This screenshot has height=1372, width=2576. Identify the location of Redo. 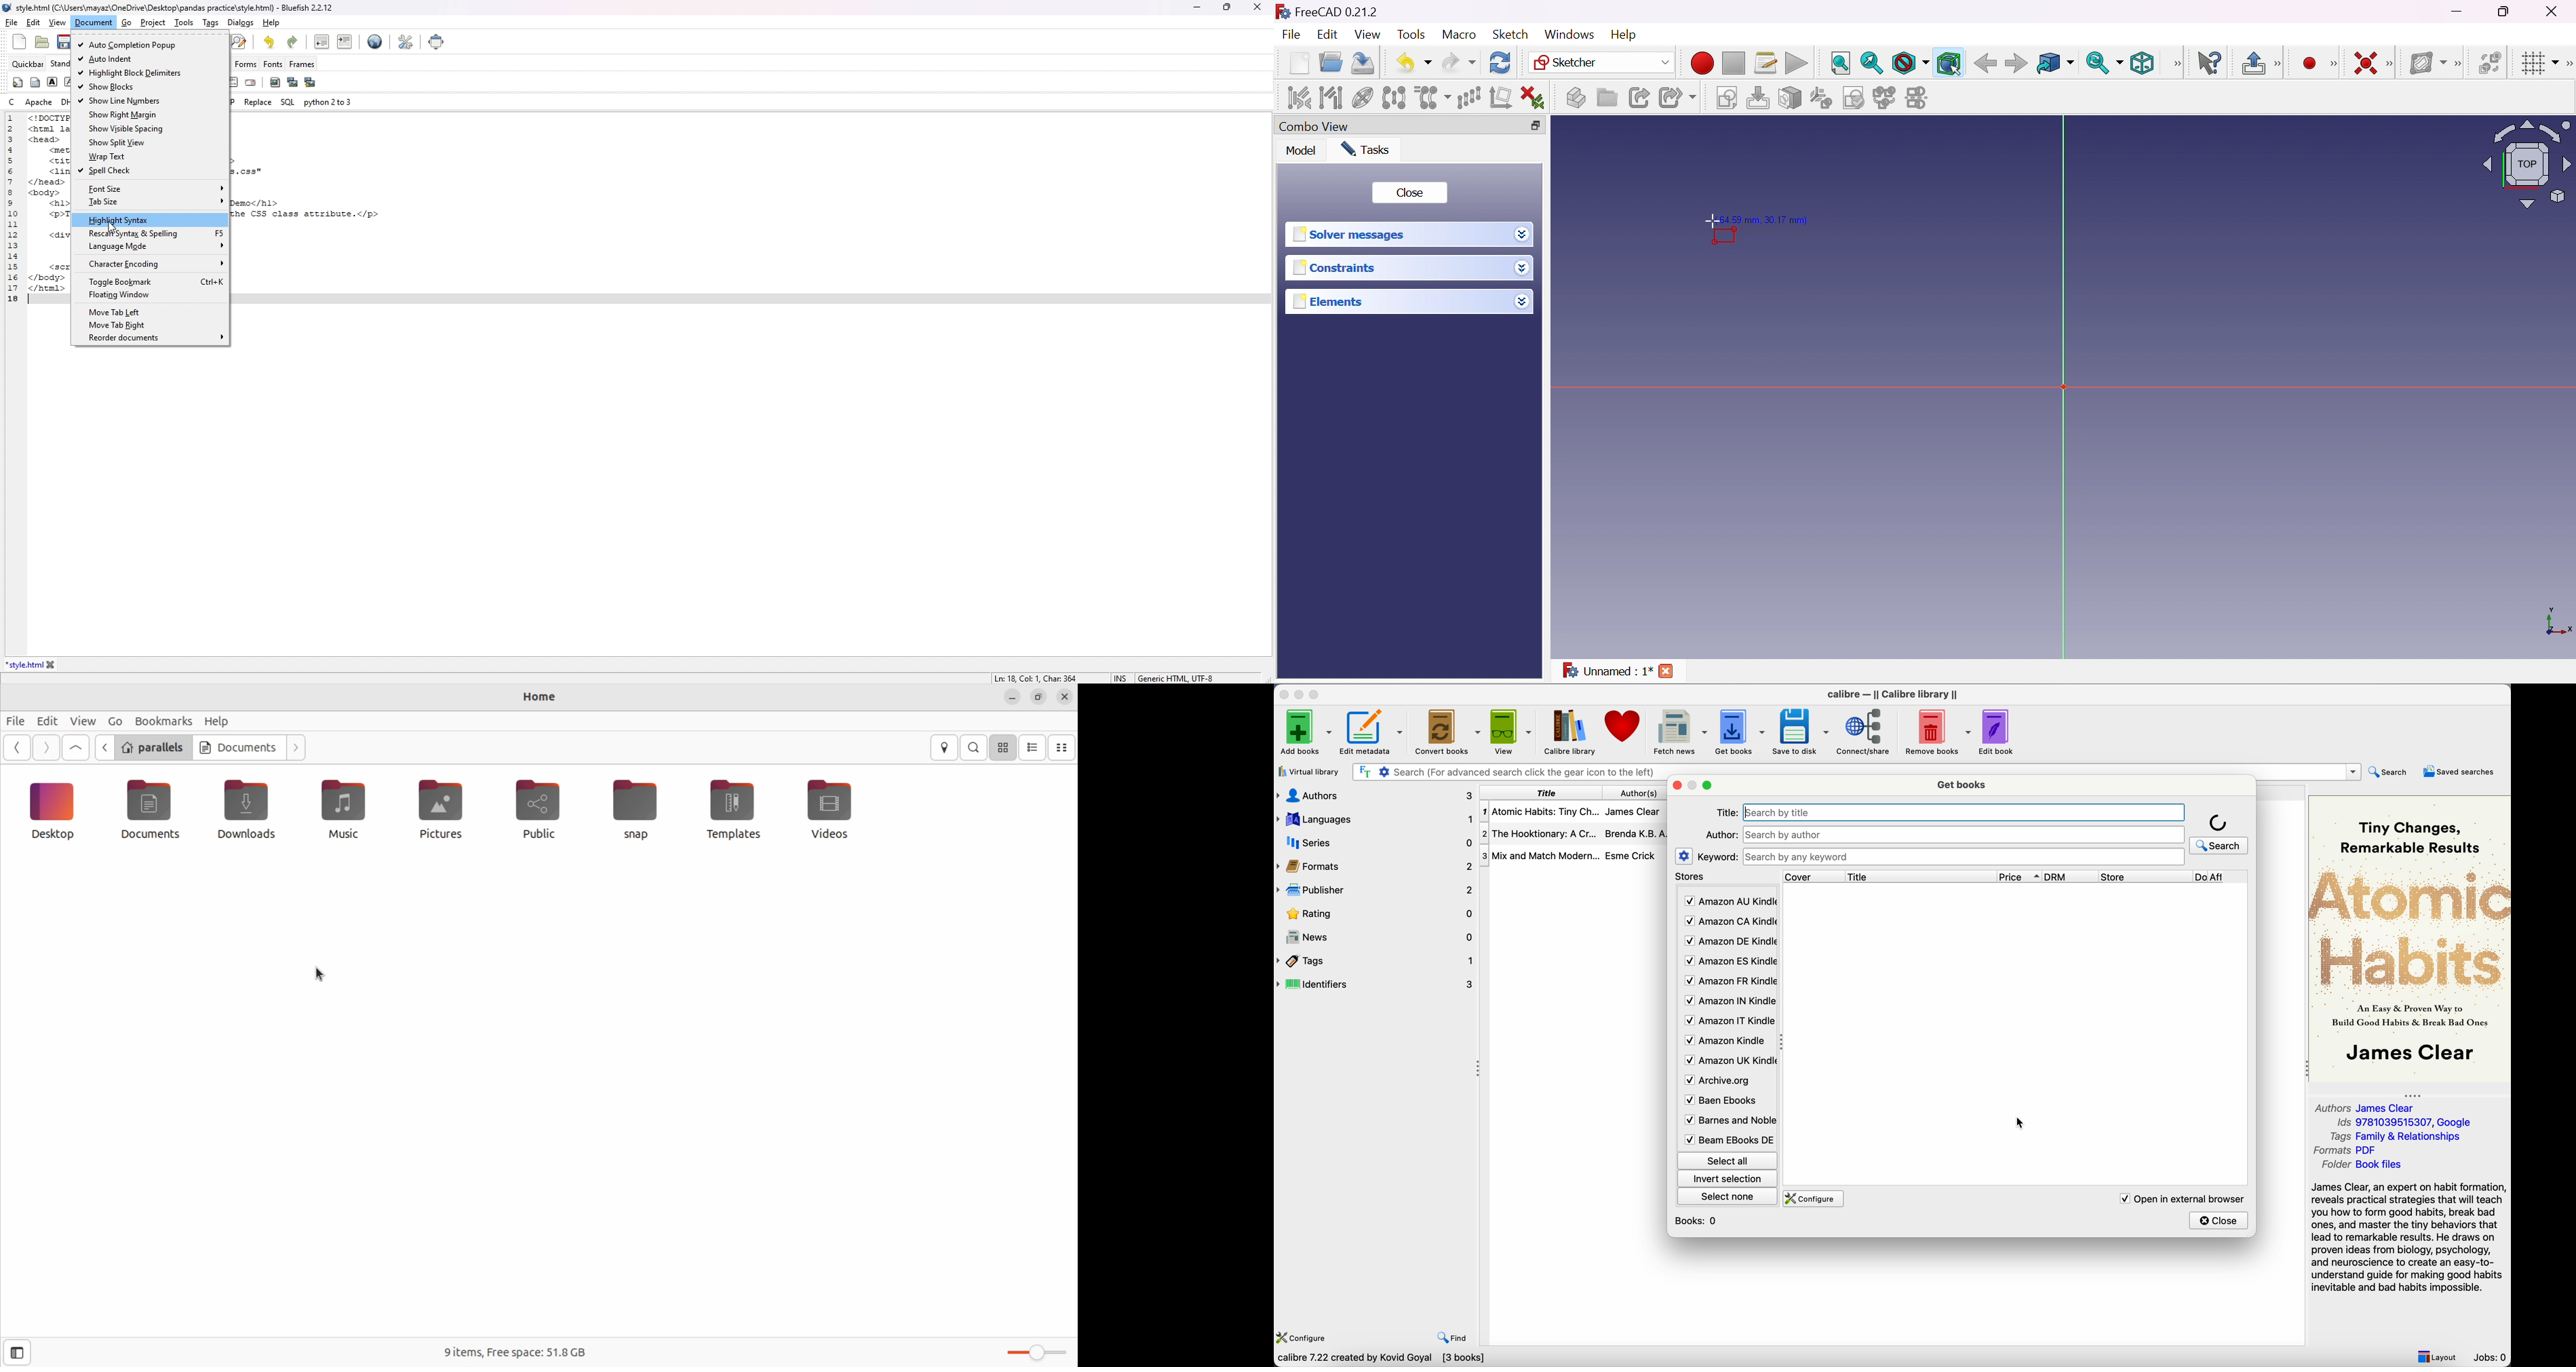
(1460, 64).